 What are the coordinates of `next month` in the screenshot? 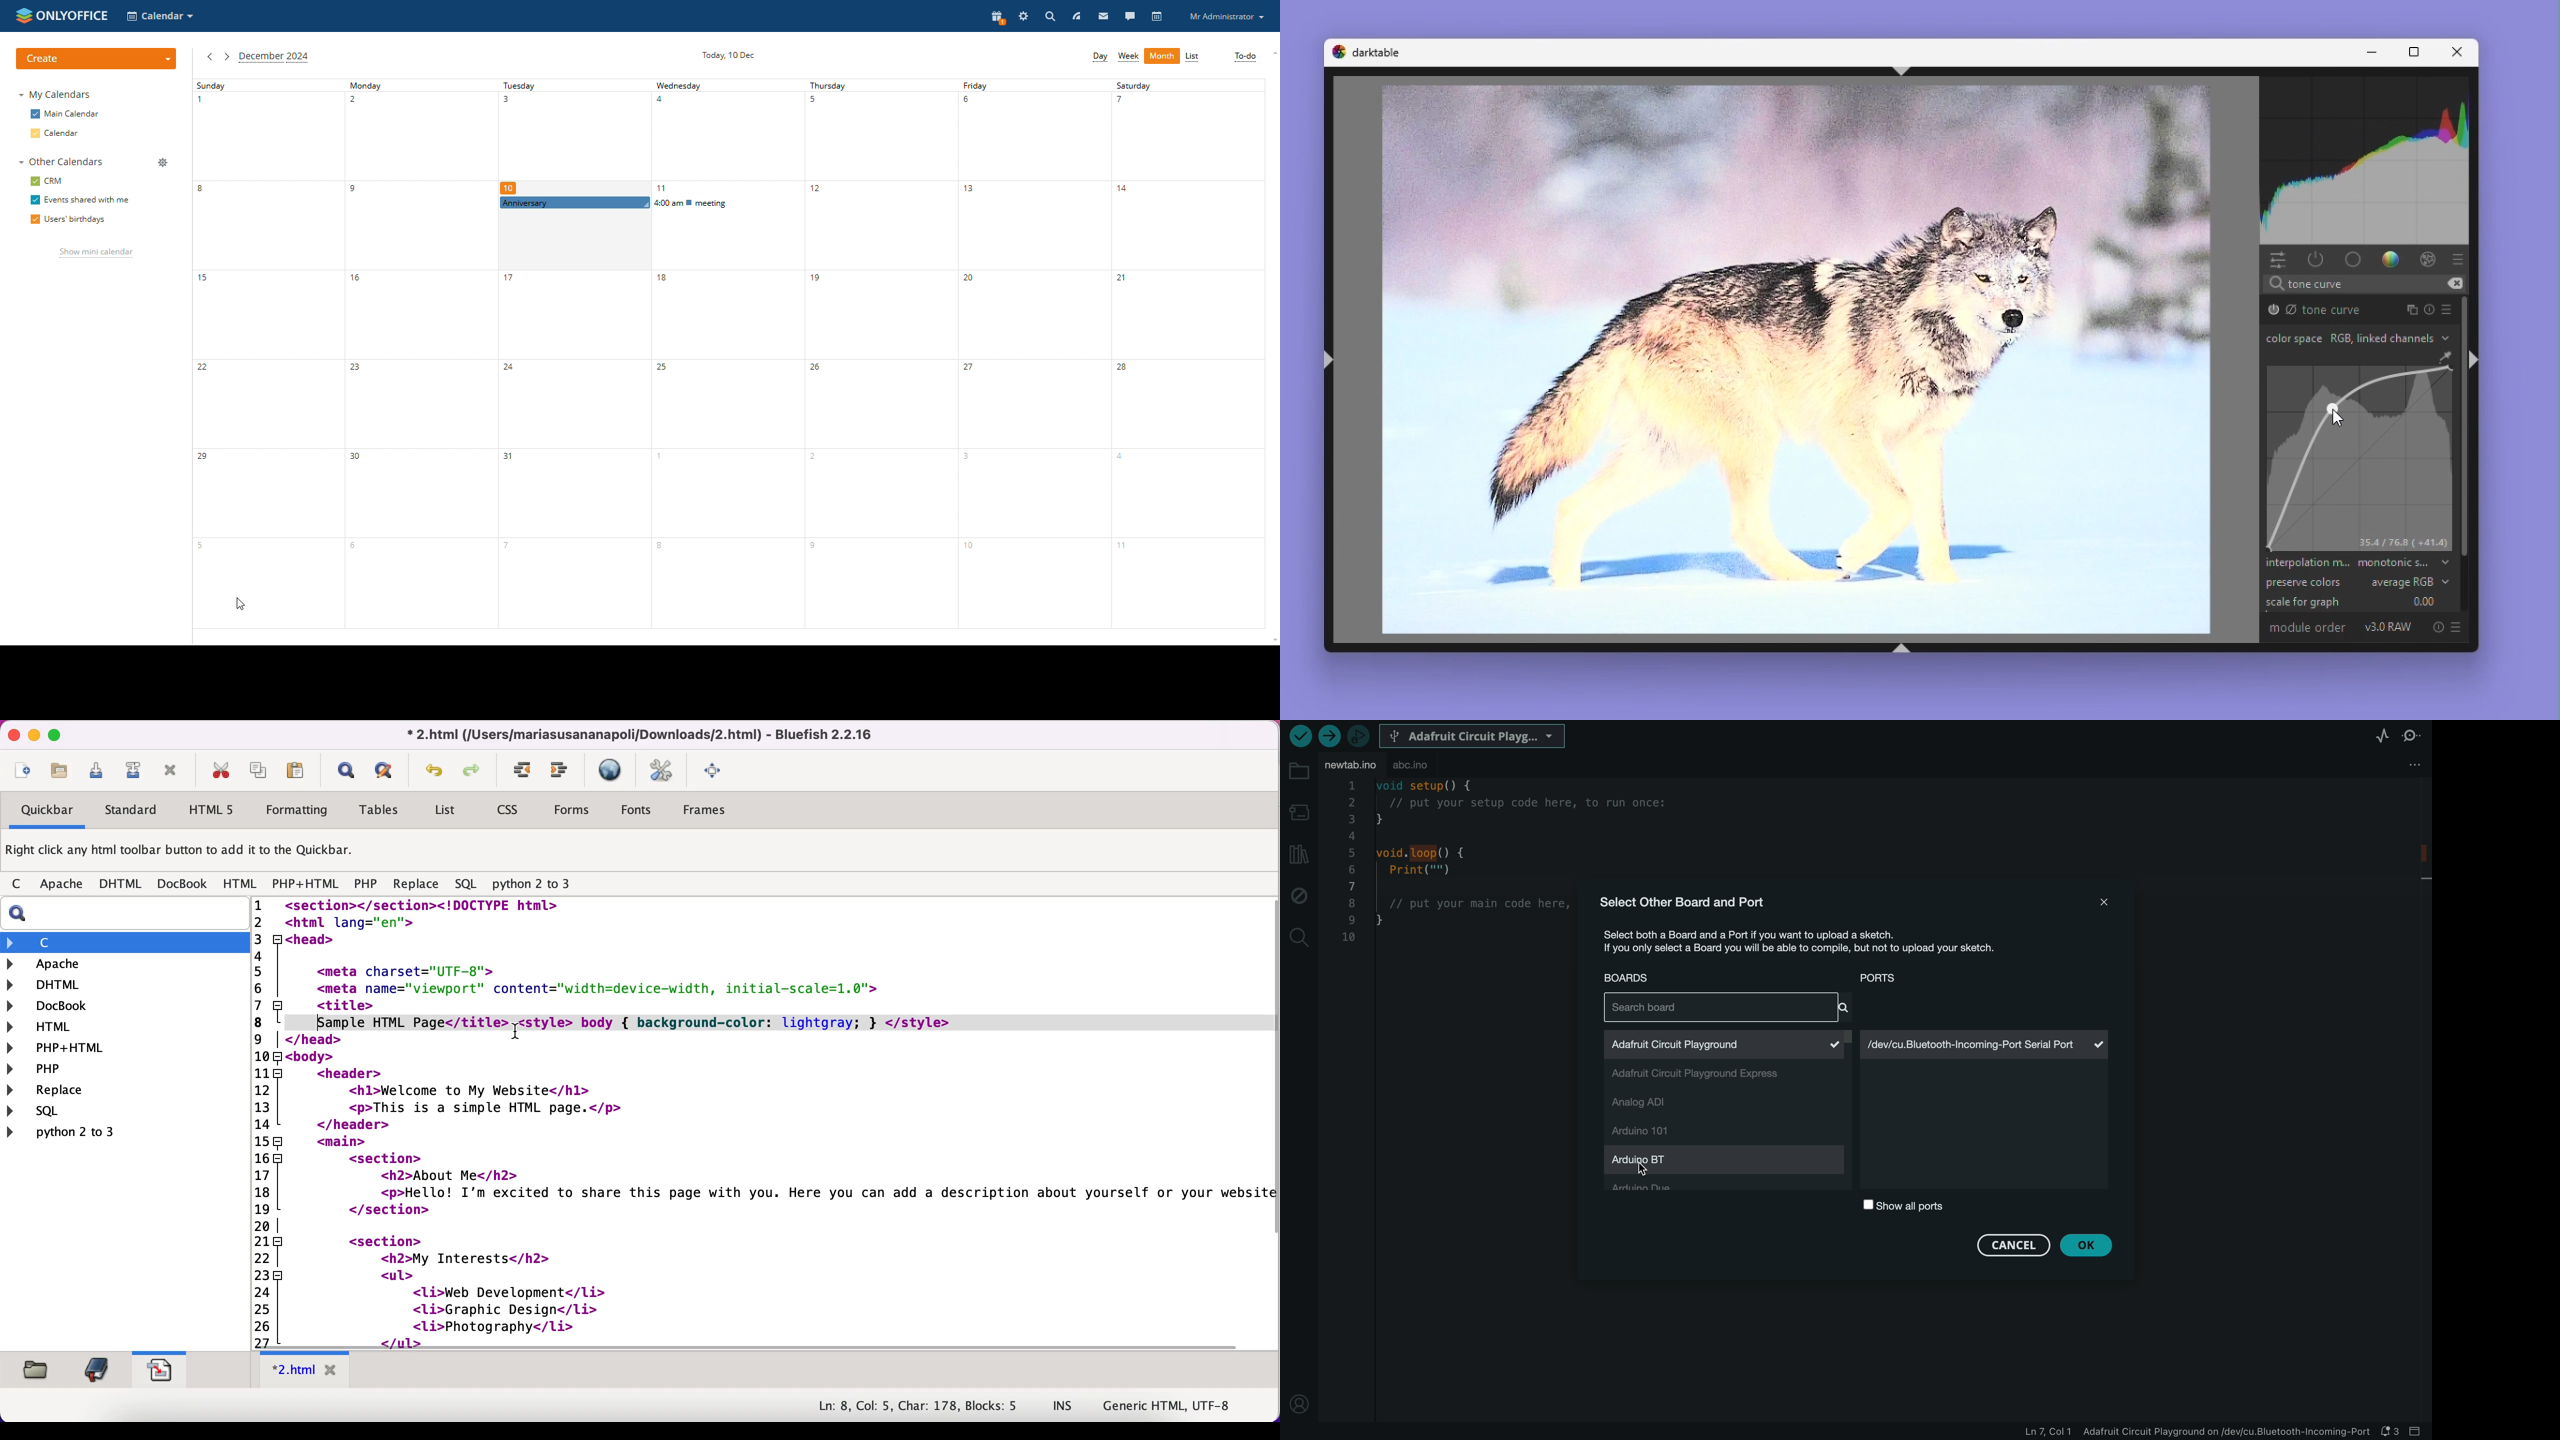 It's located at (226, 57).